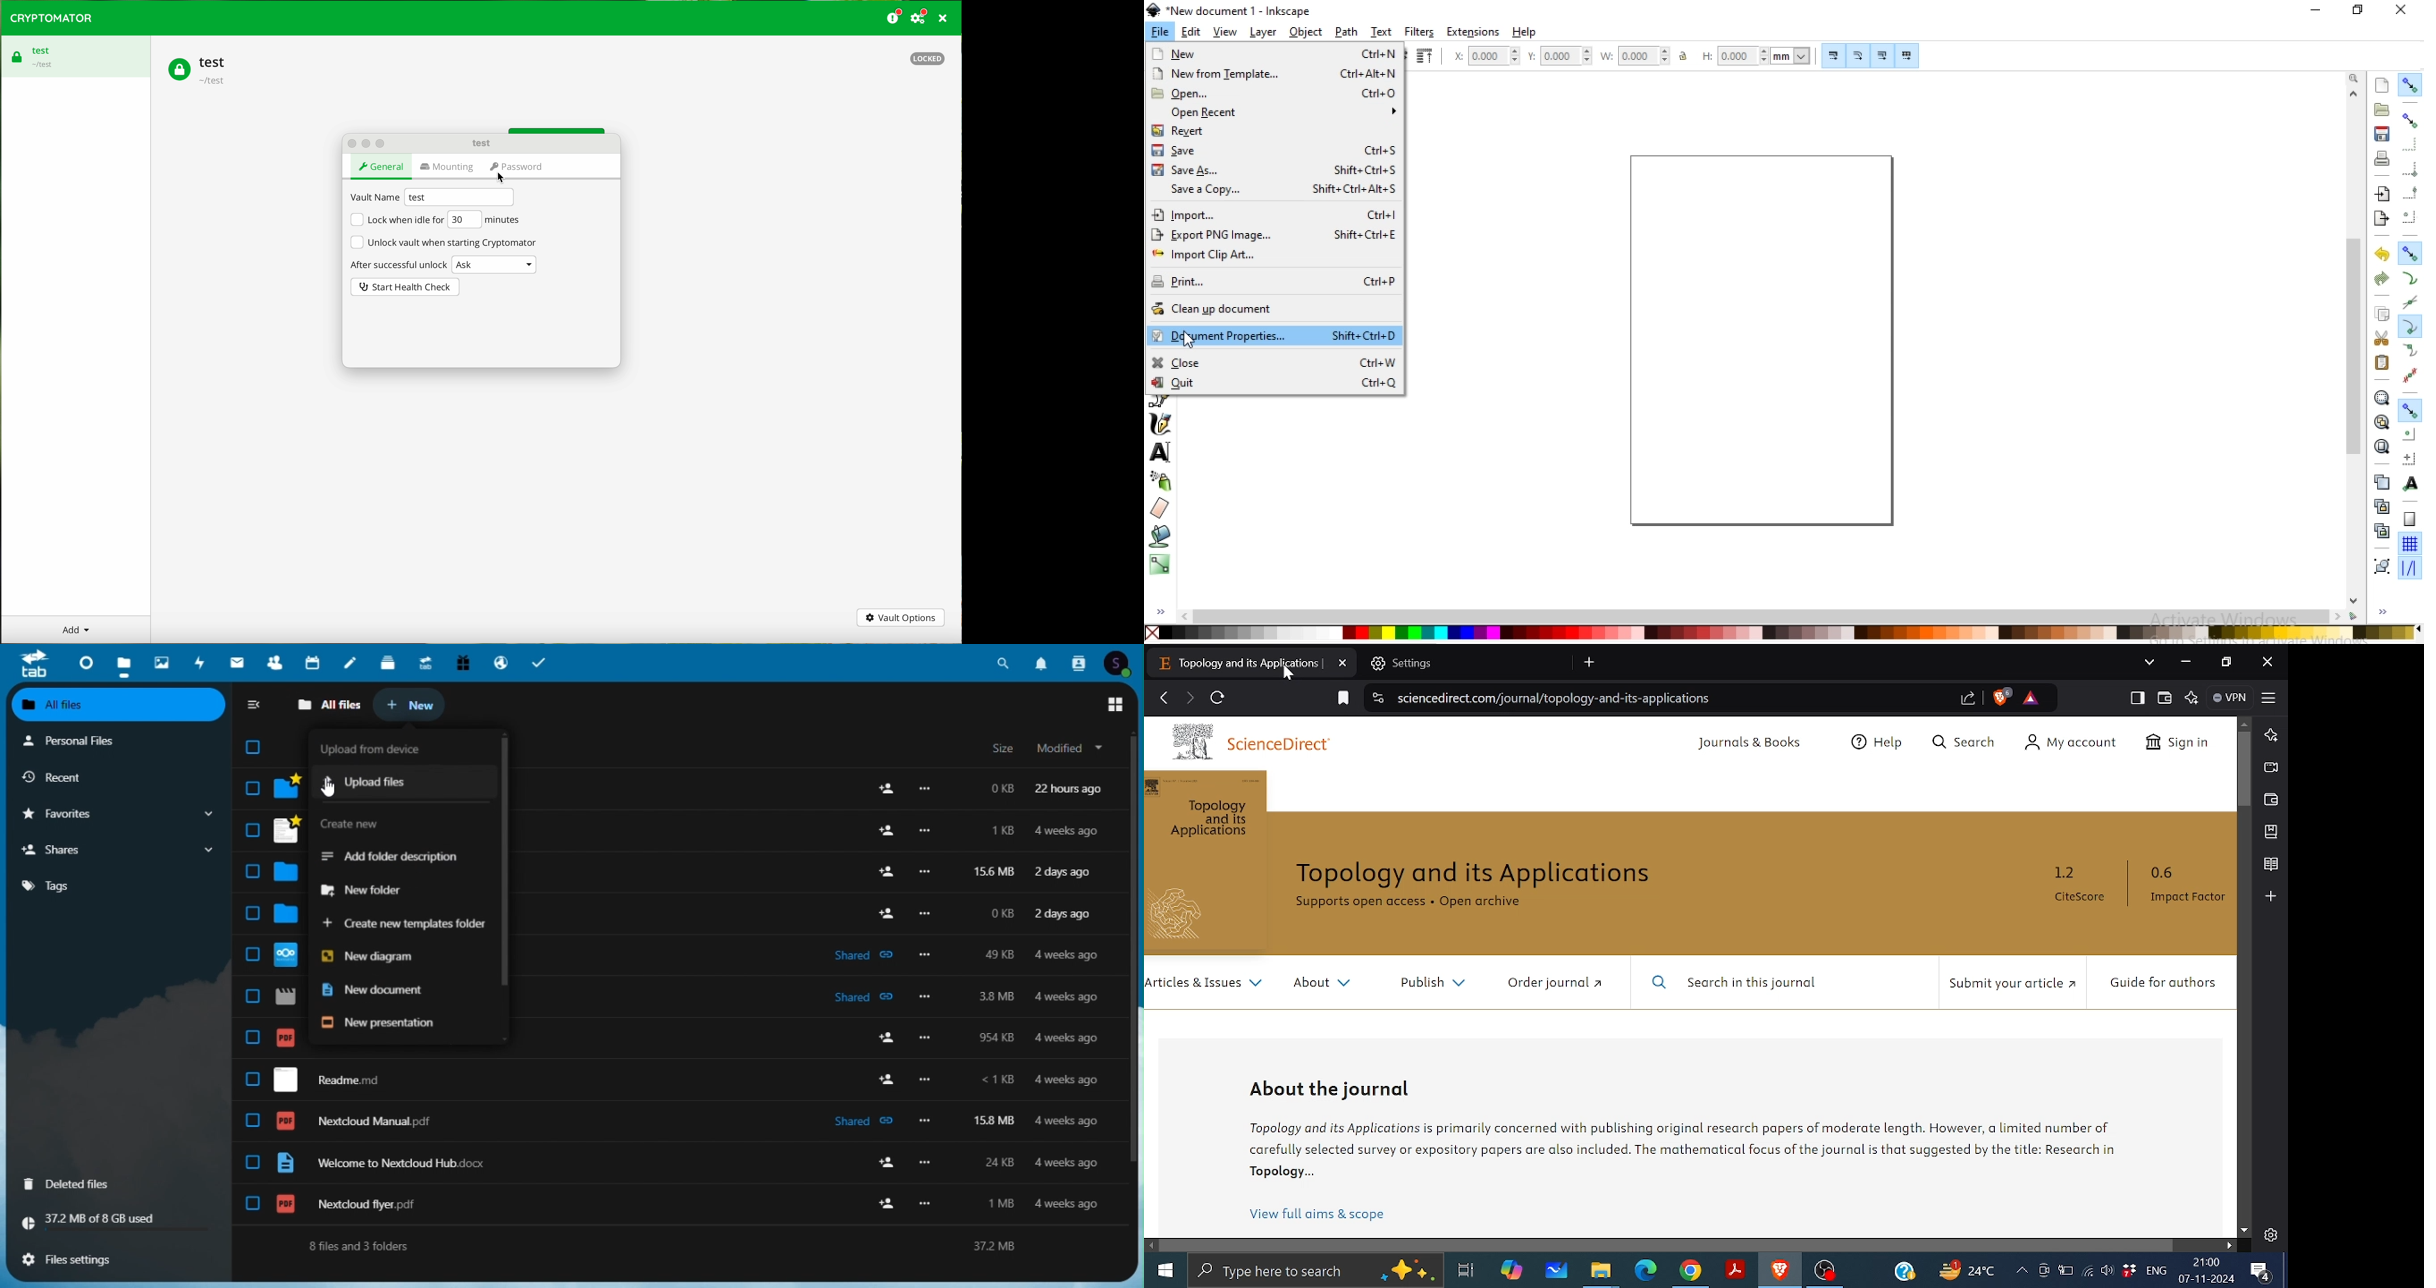  What do you see at coordinates (1348, 32) in the screenshot?
I see `path` at bounding box center [1348, 32].